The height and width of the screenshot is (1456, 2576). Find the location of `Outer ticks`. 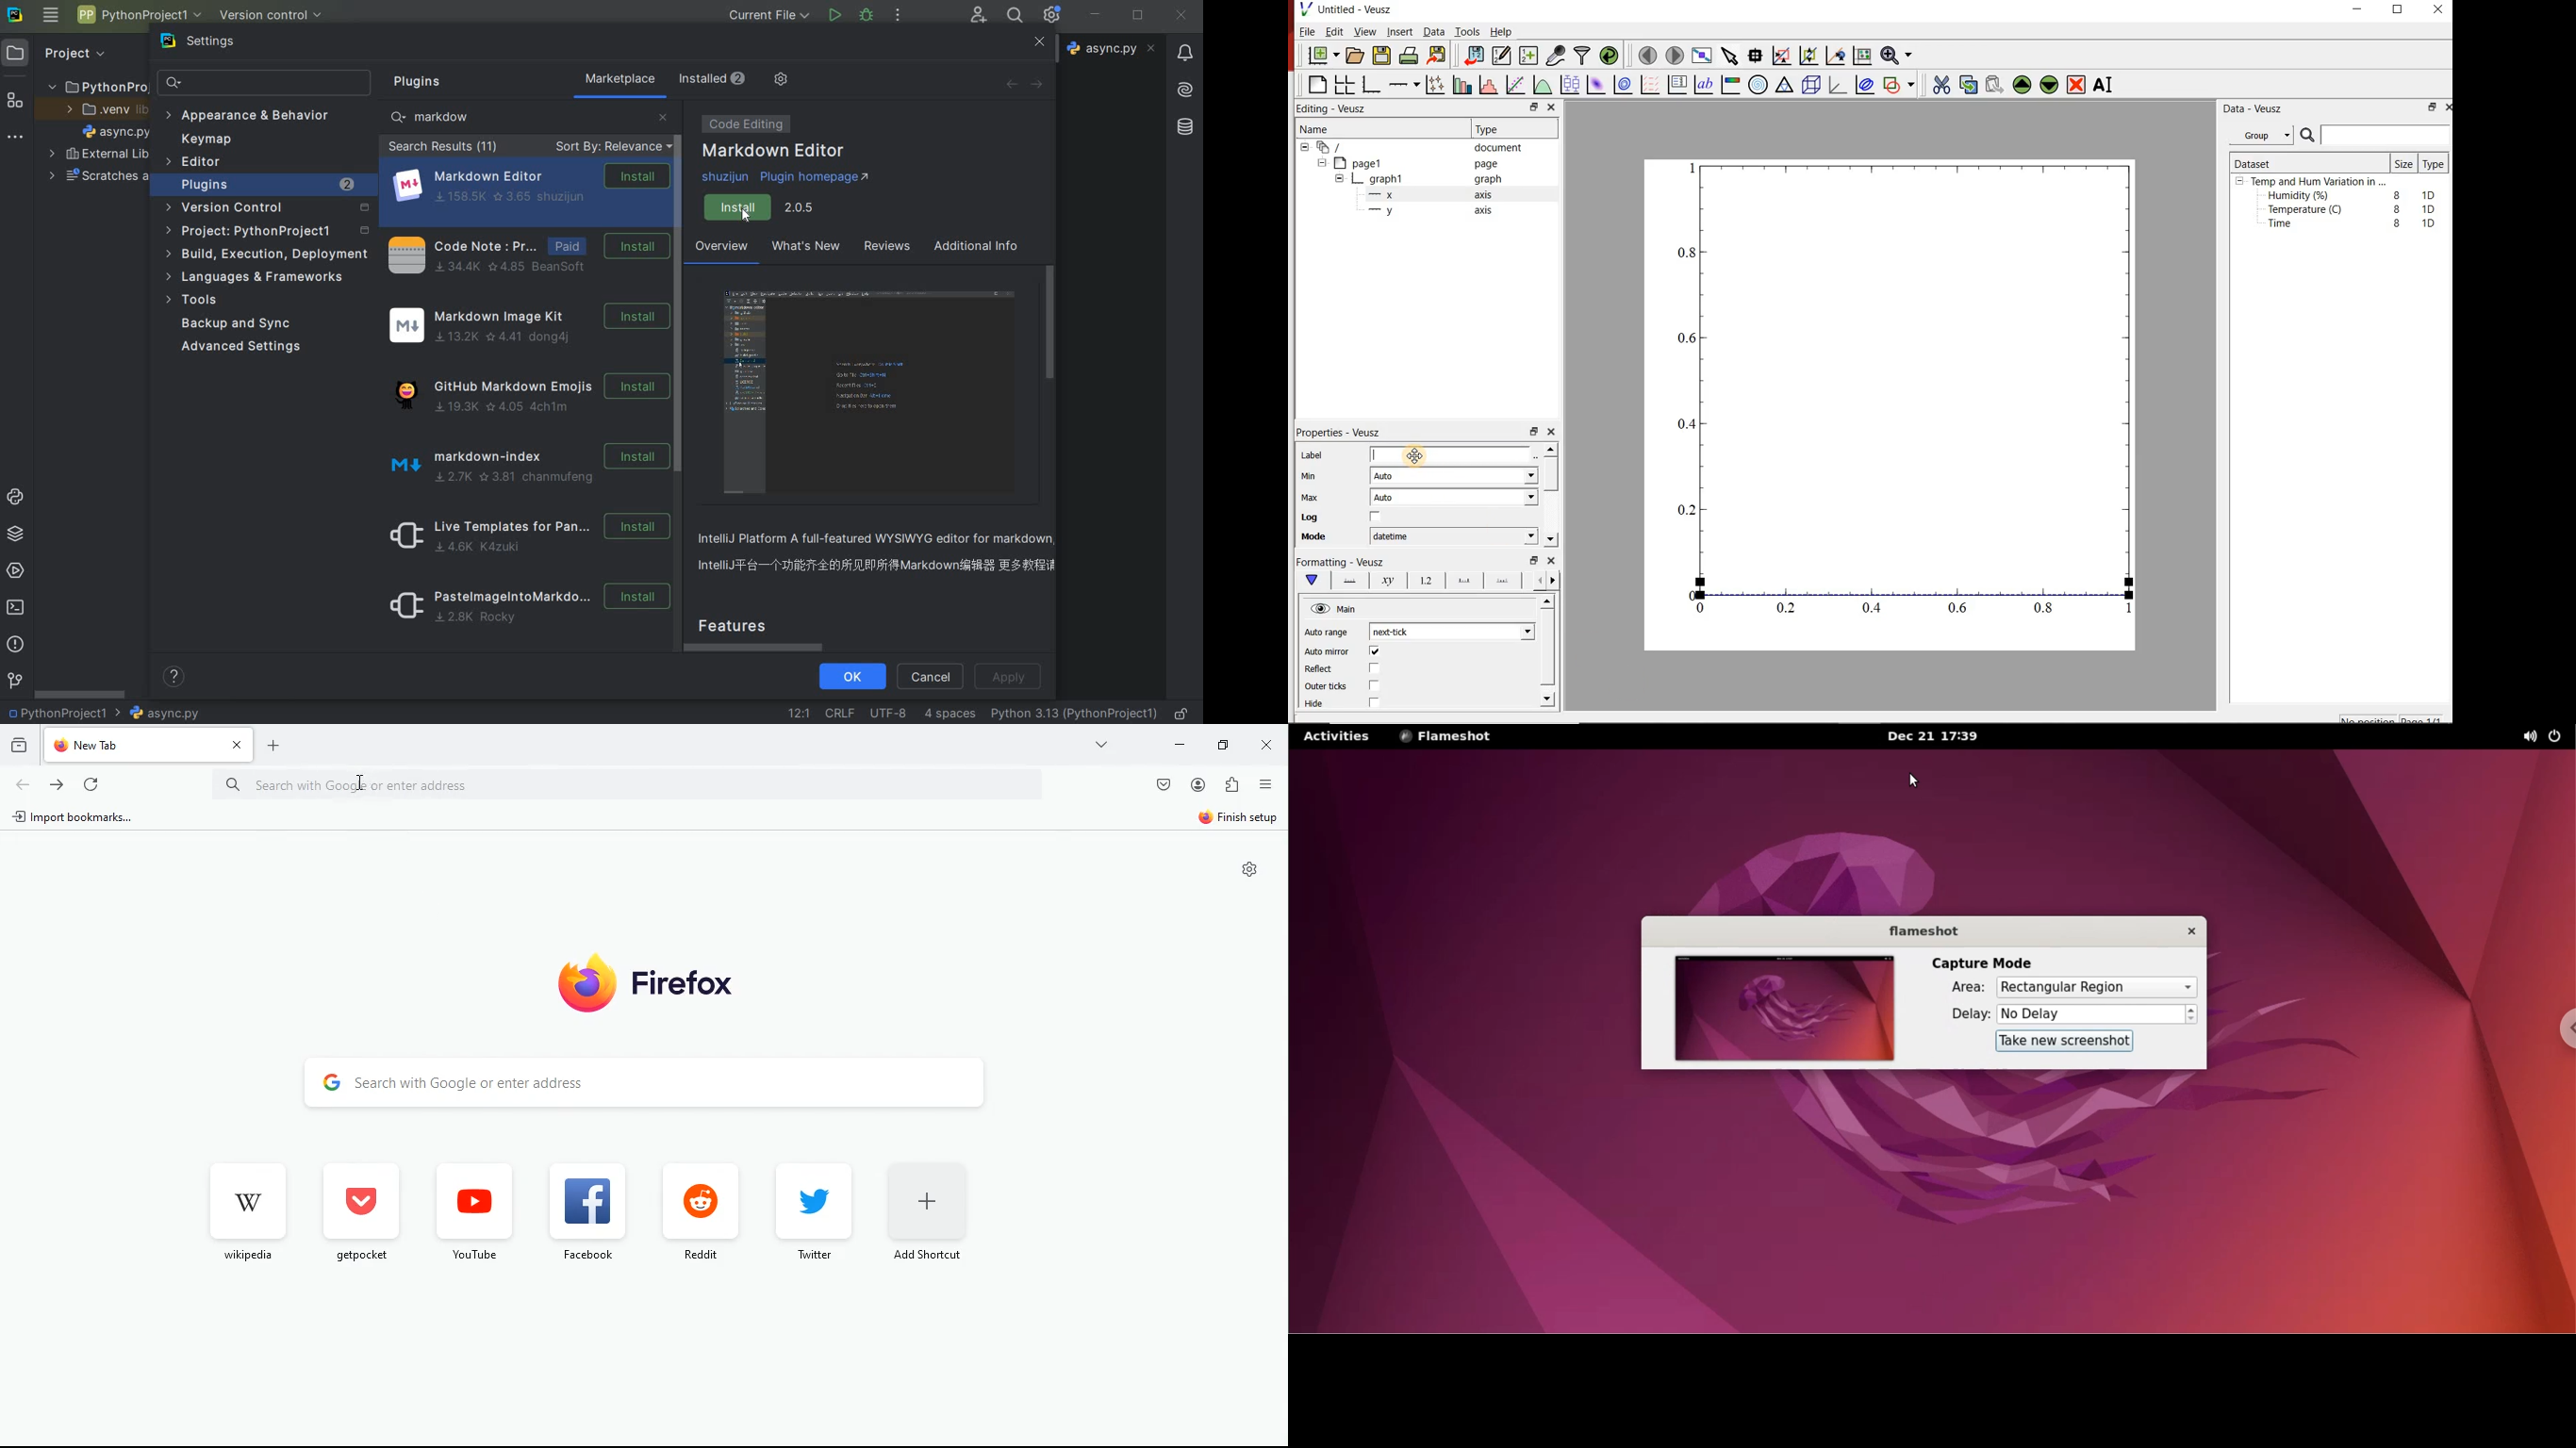

Outer ticks is located at coordinates (1355, 687).